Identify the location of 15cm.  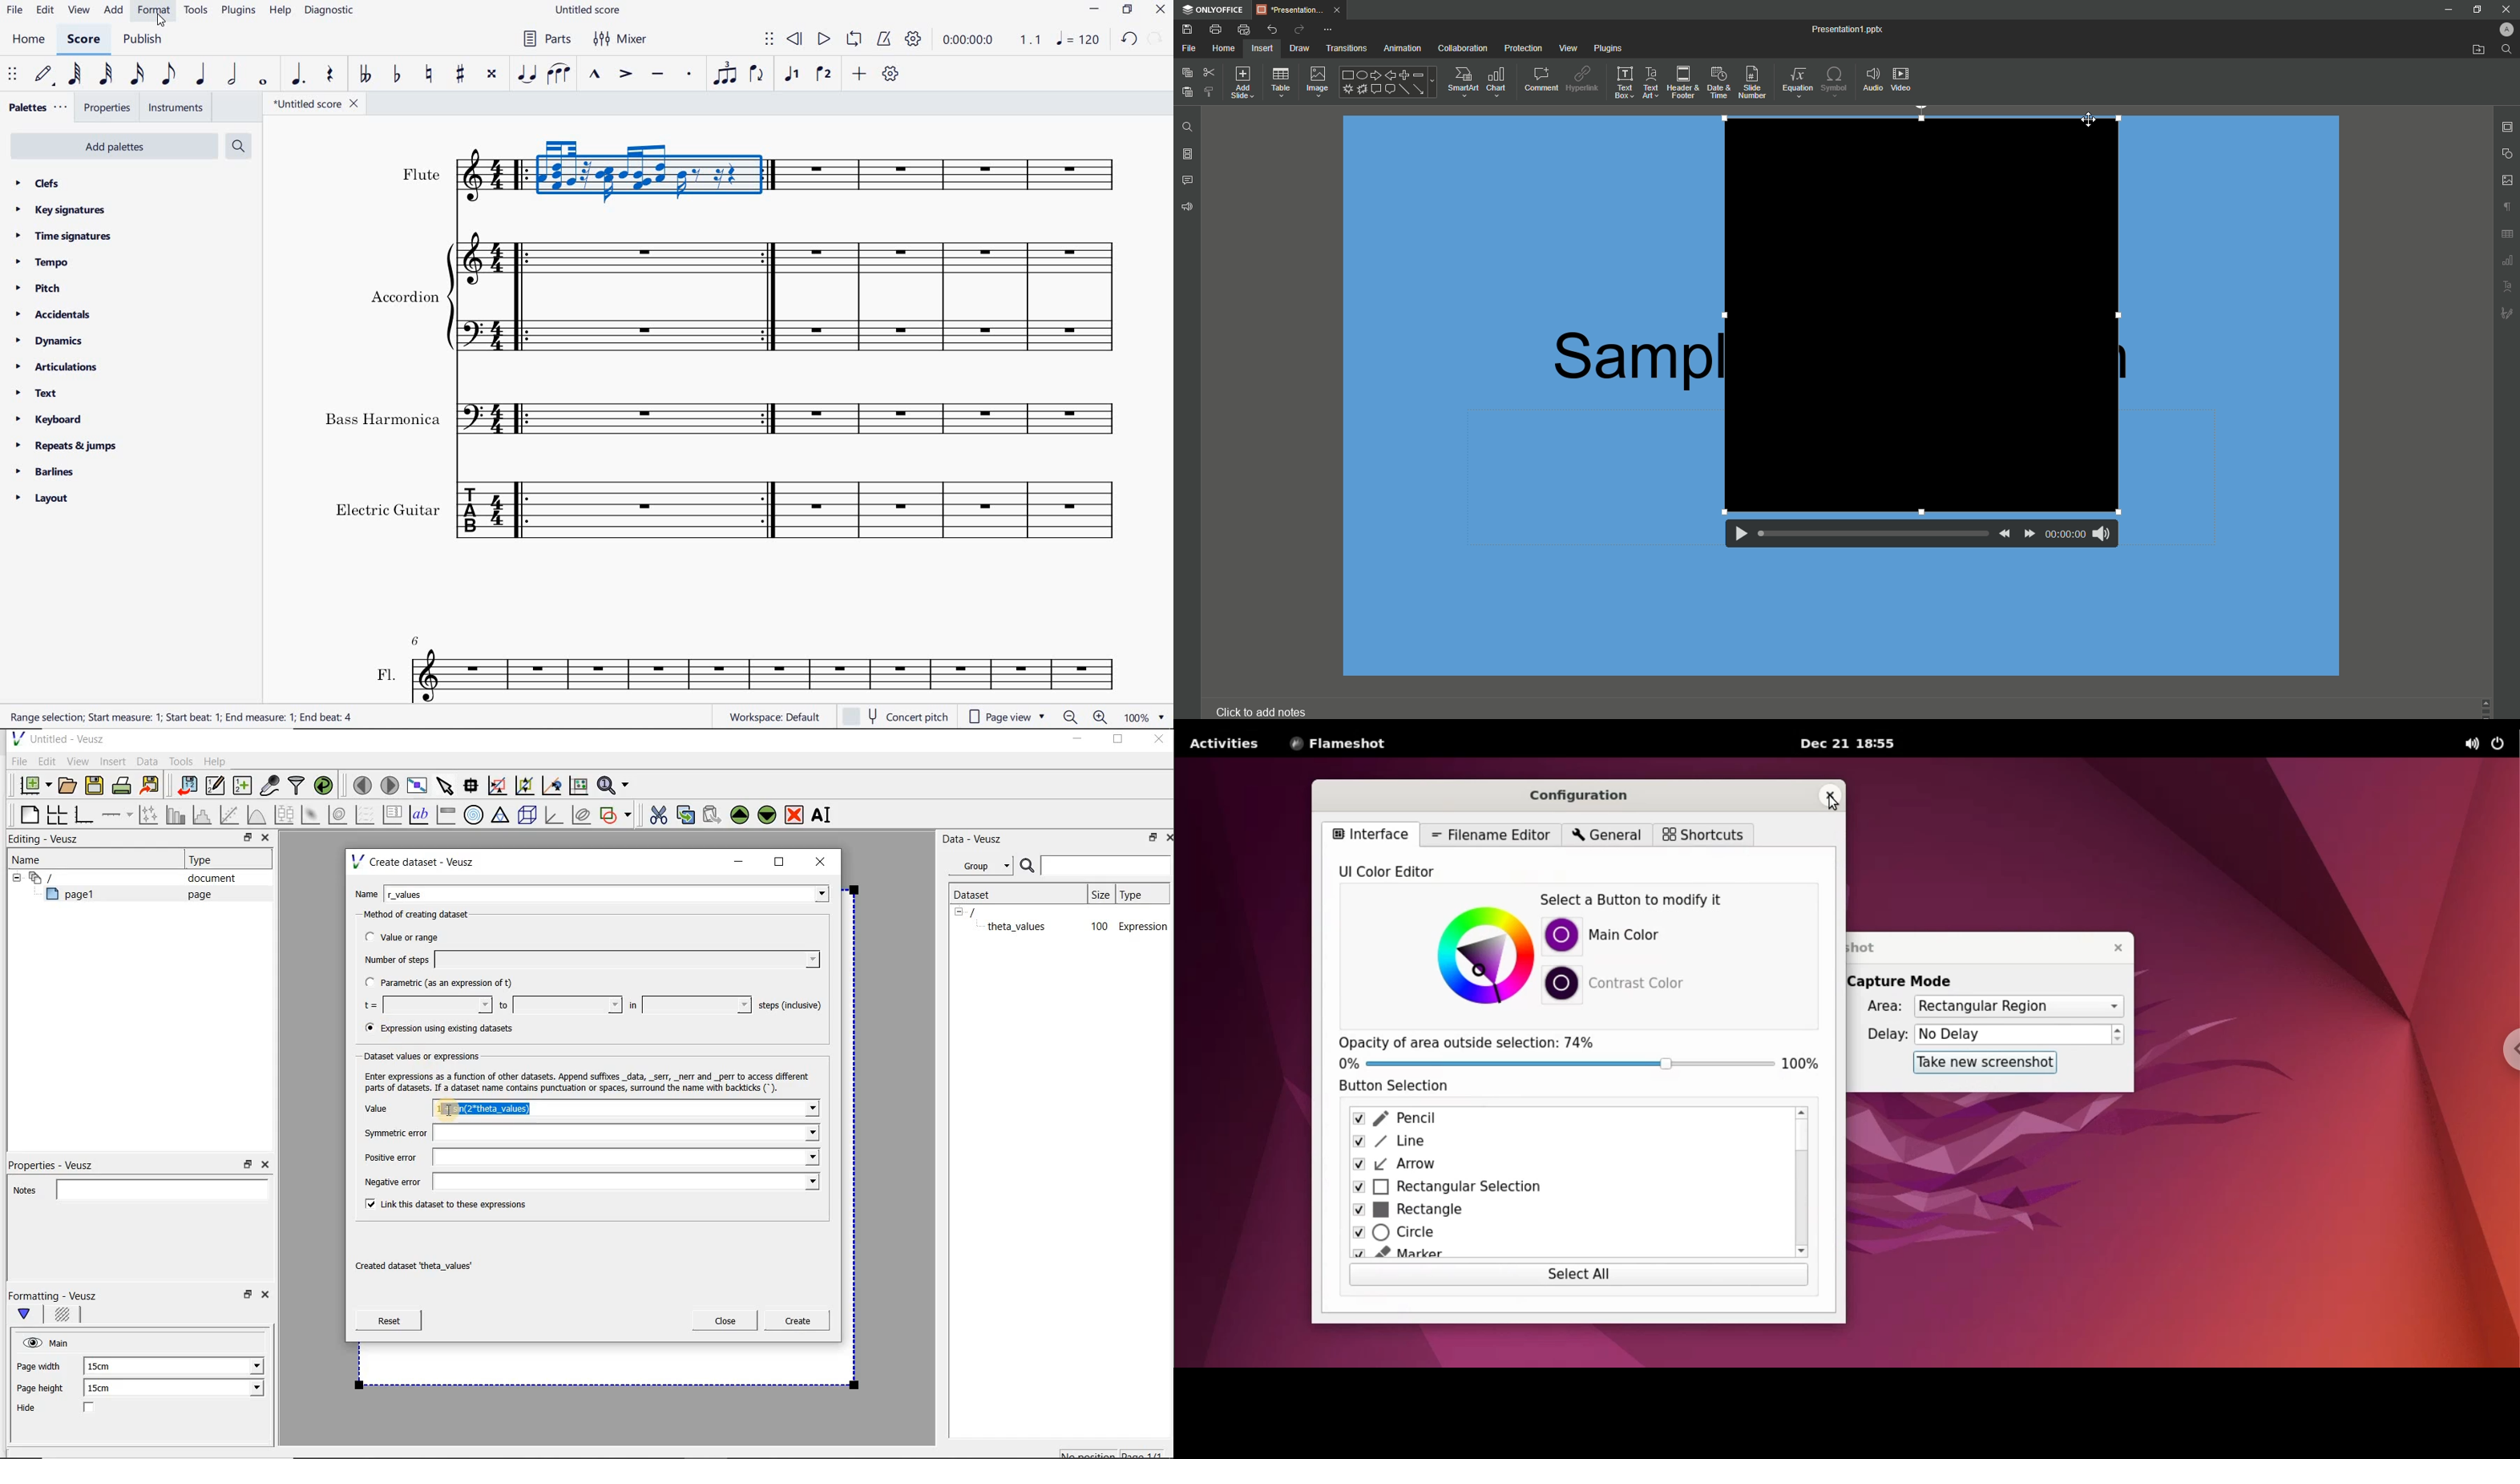
(106, 1367).